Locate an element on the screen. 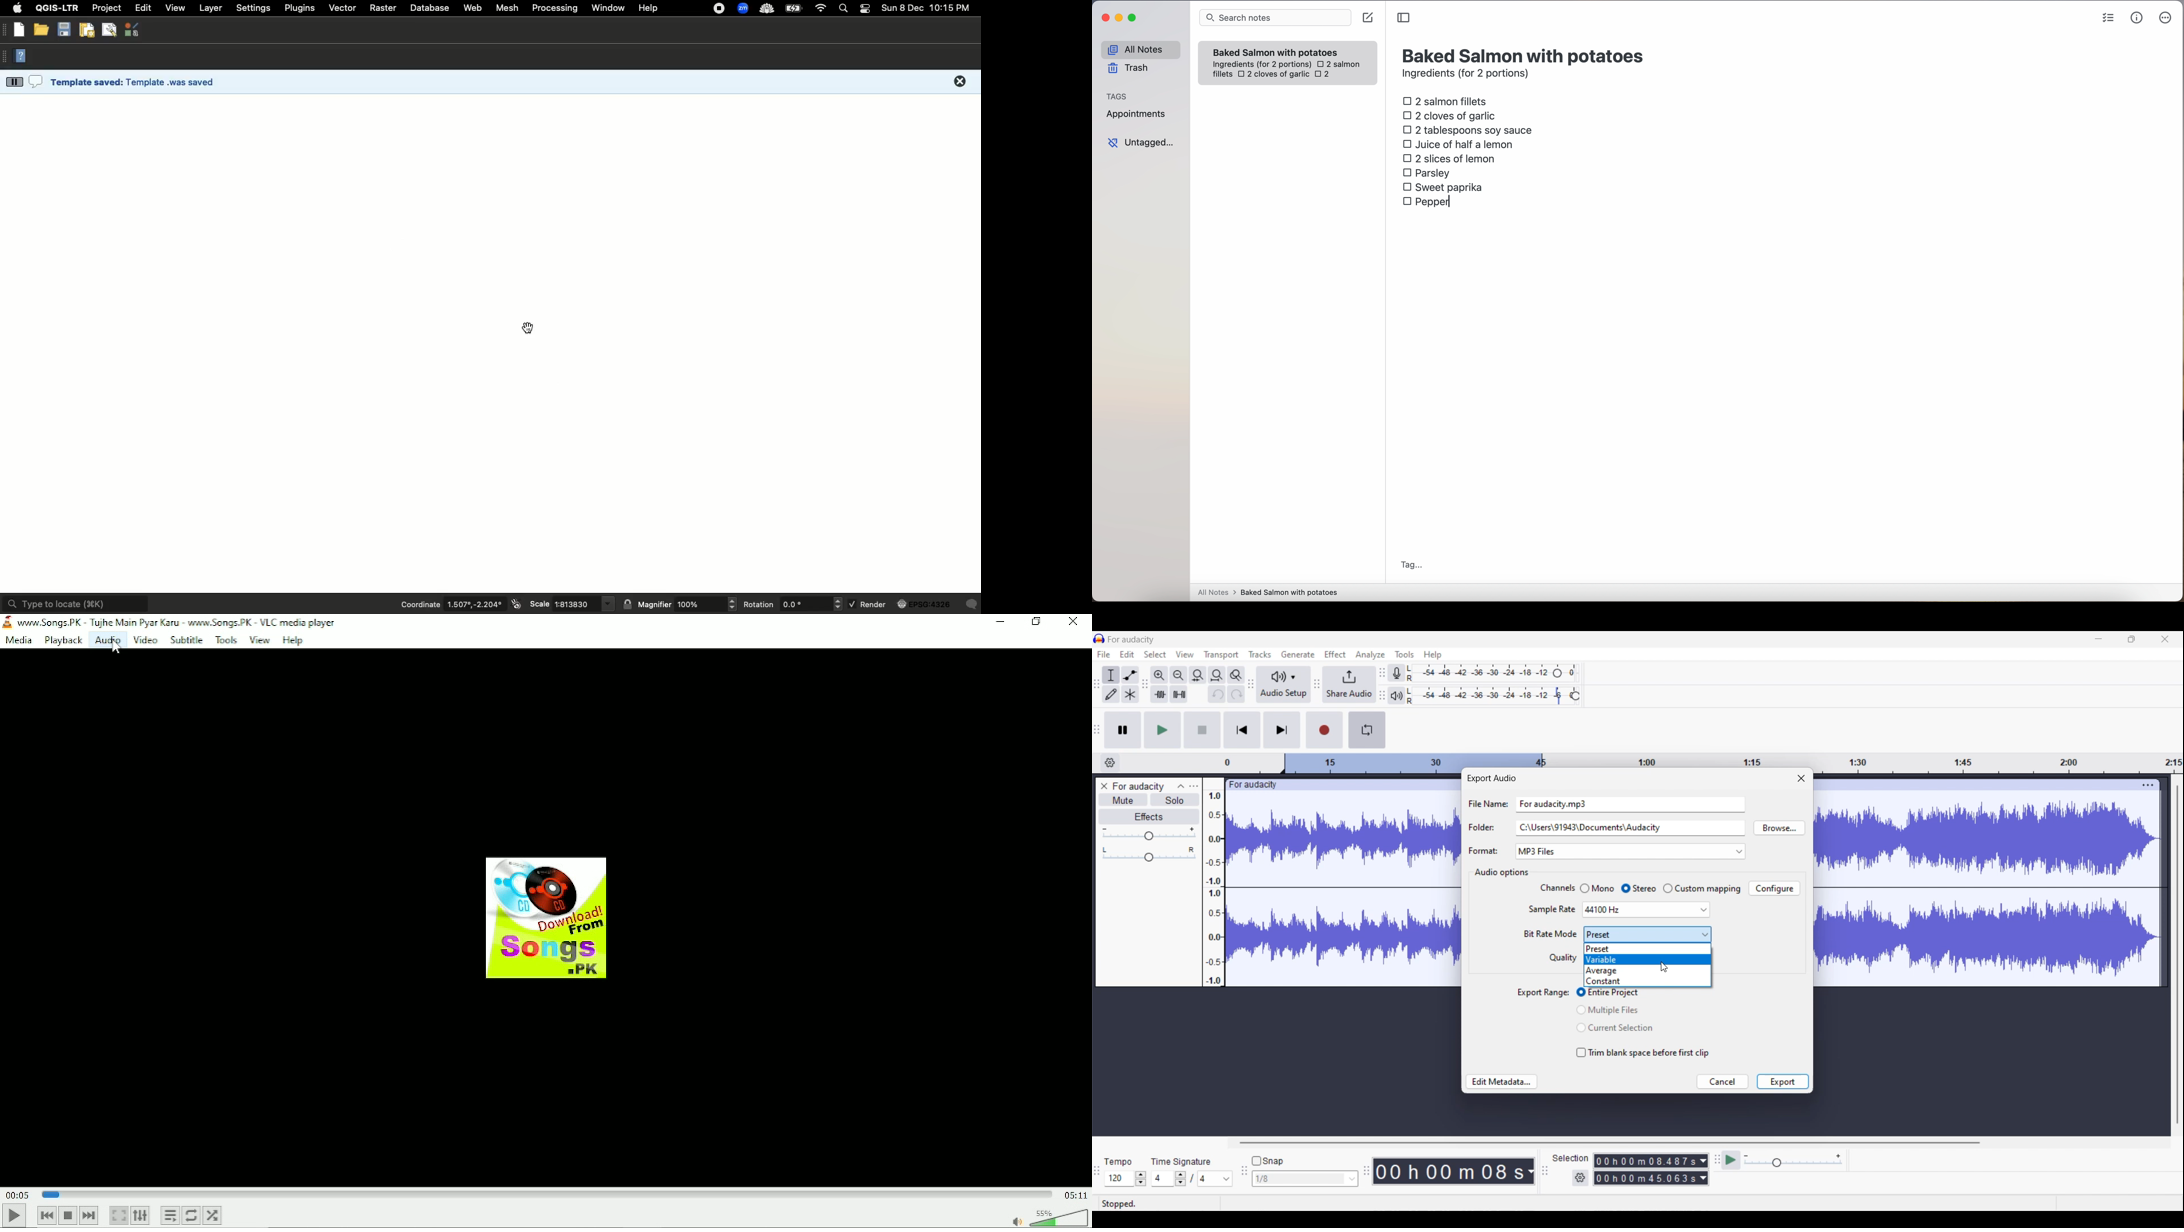  Snap options is located at coordinates (1305, 1179).